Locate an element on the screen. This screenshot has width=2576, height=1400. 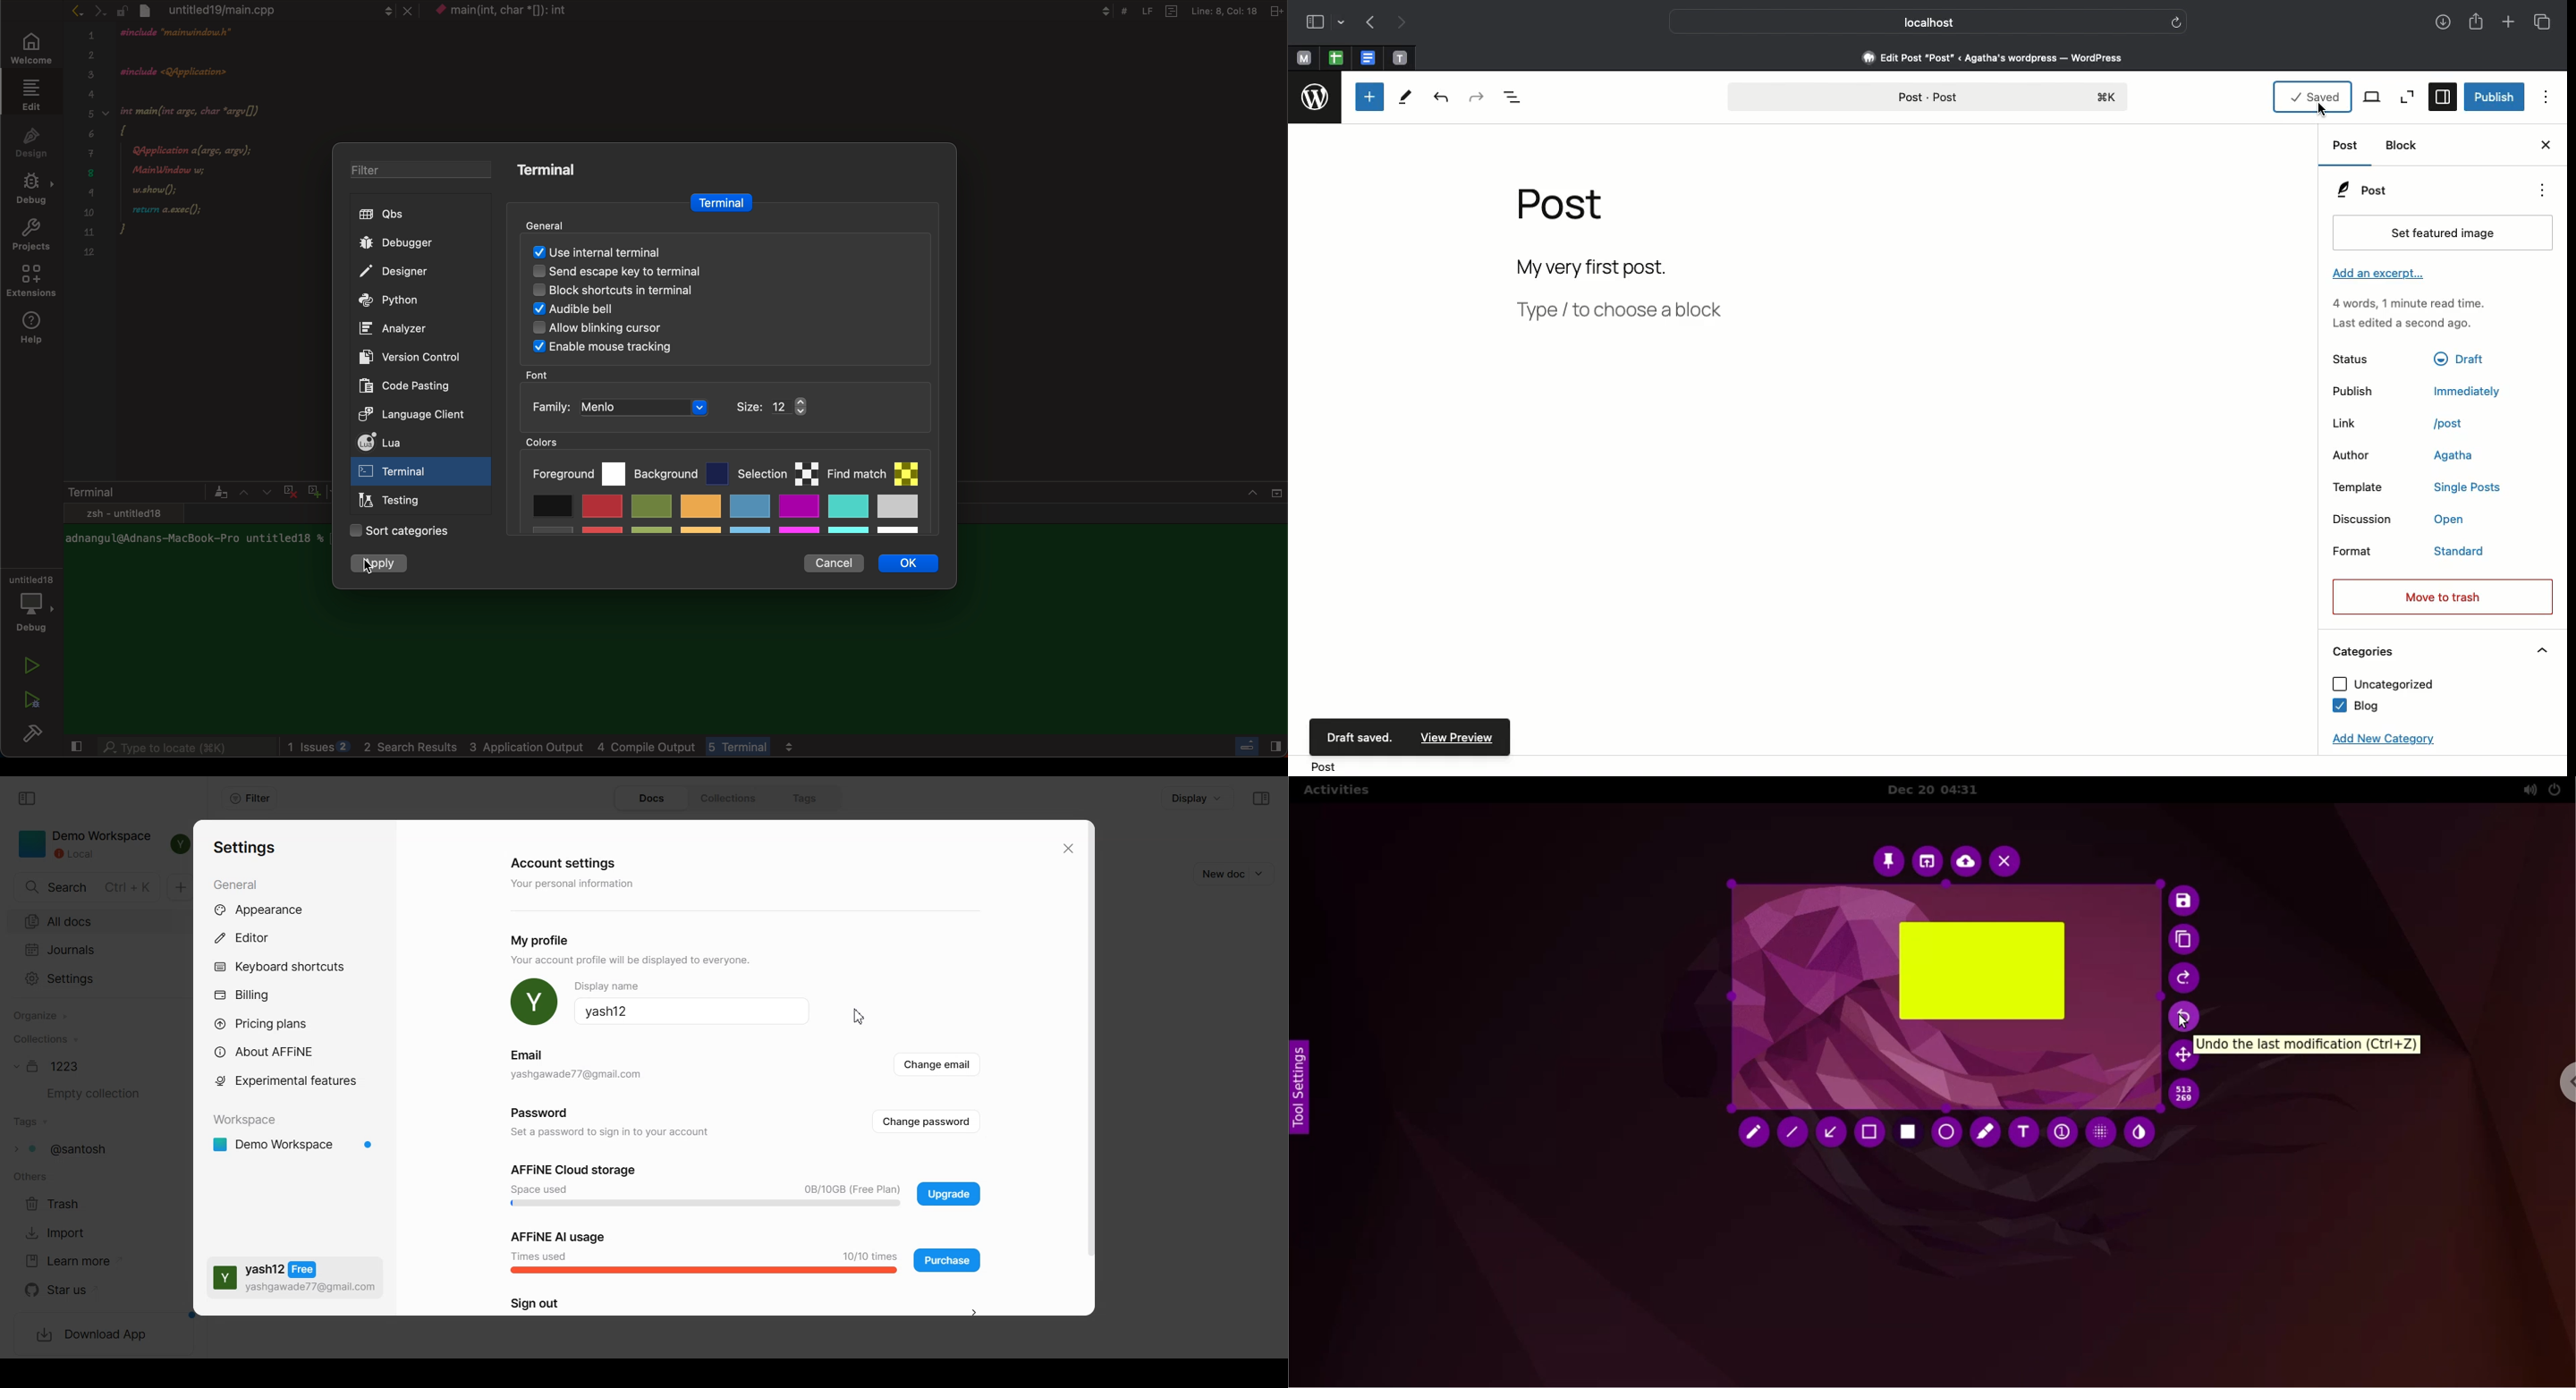
Wordpress logo is located at coordinates (1316, 99).